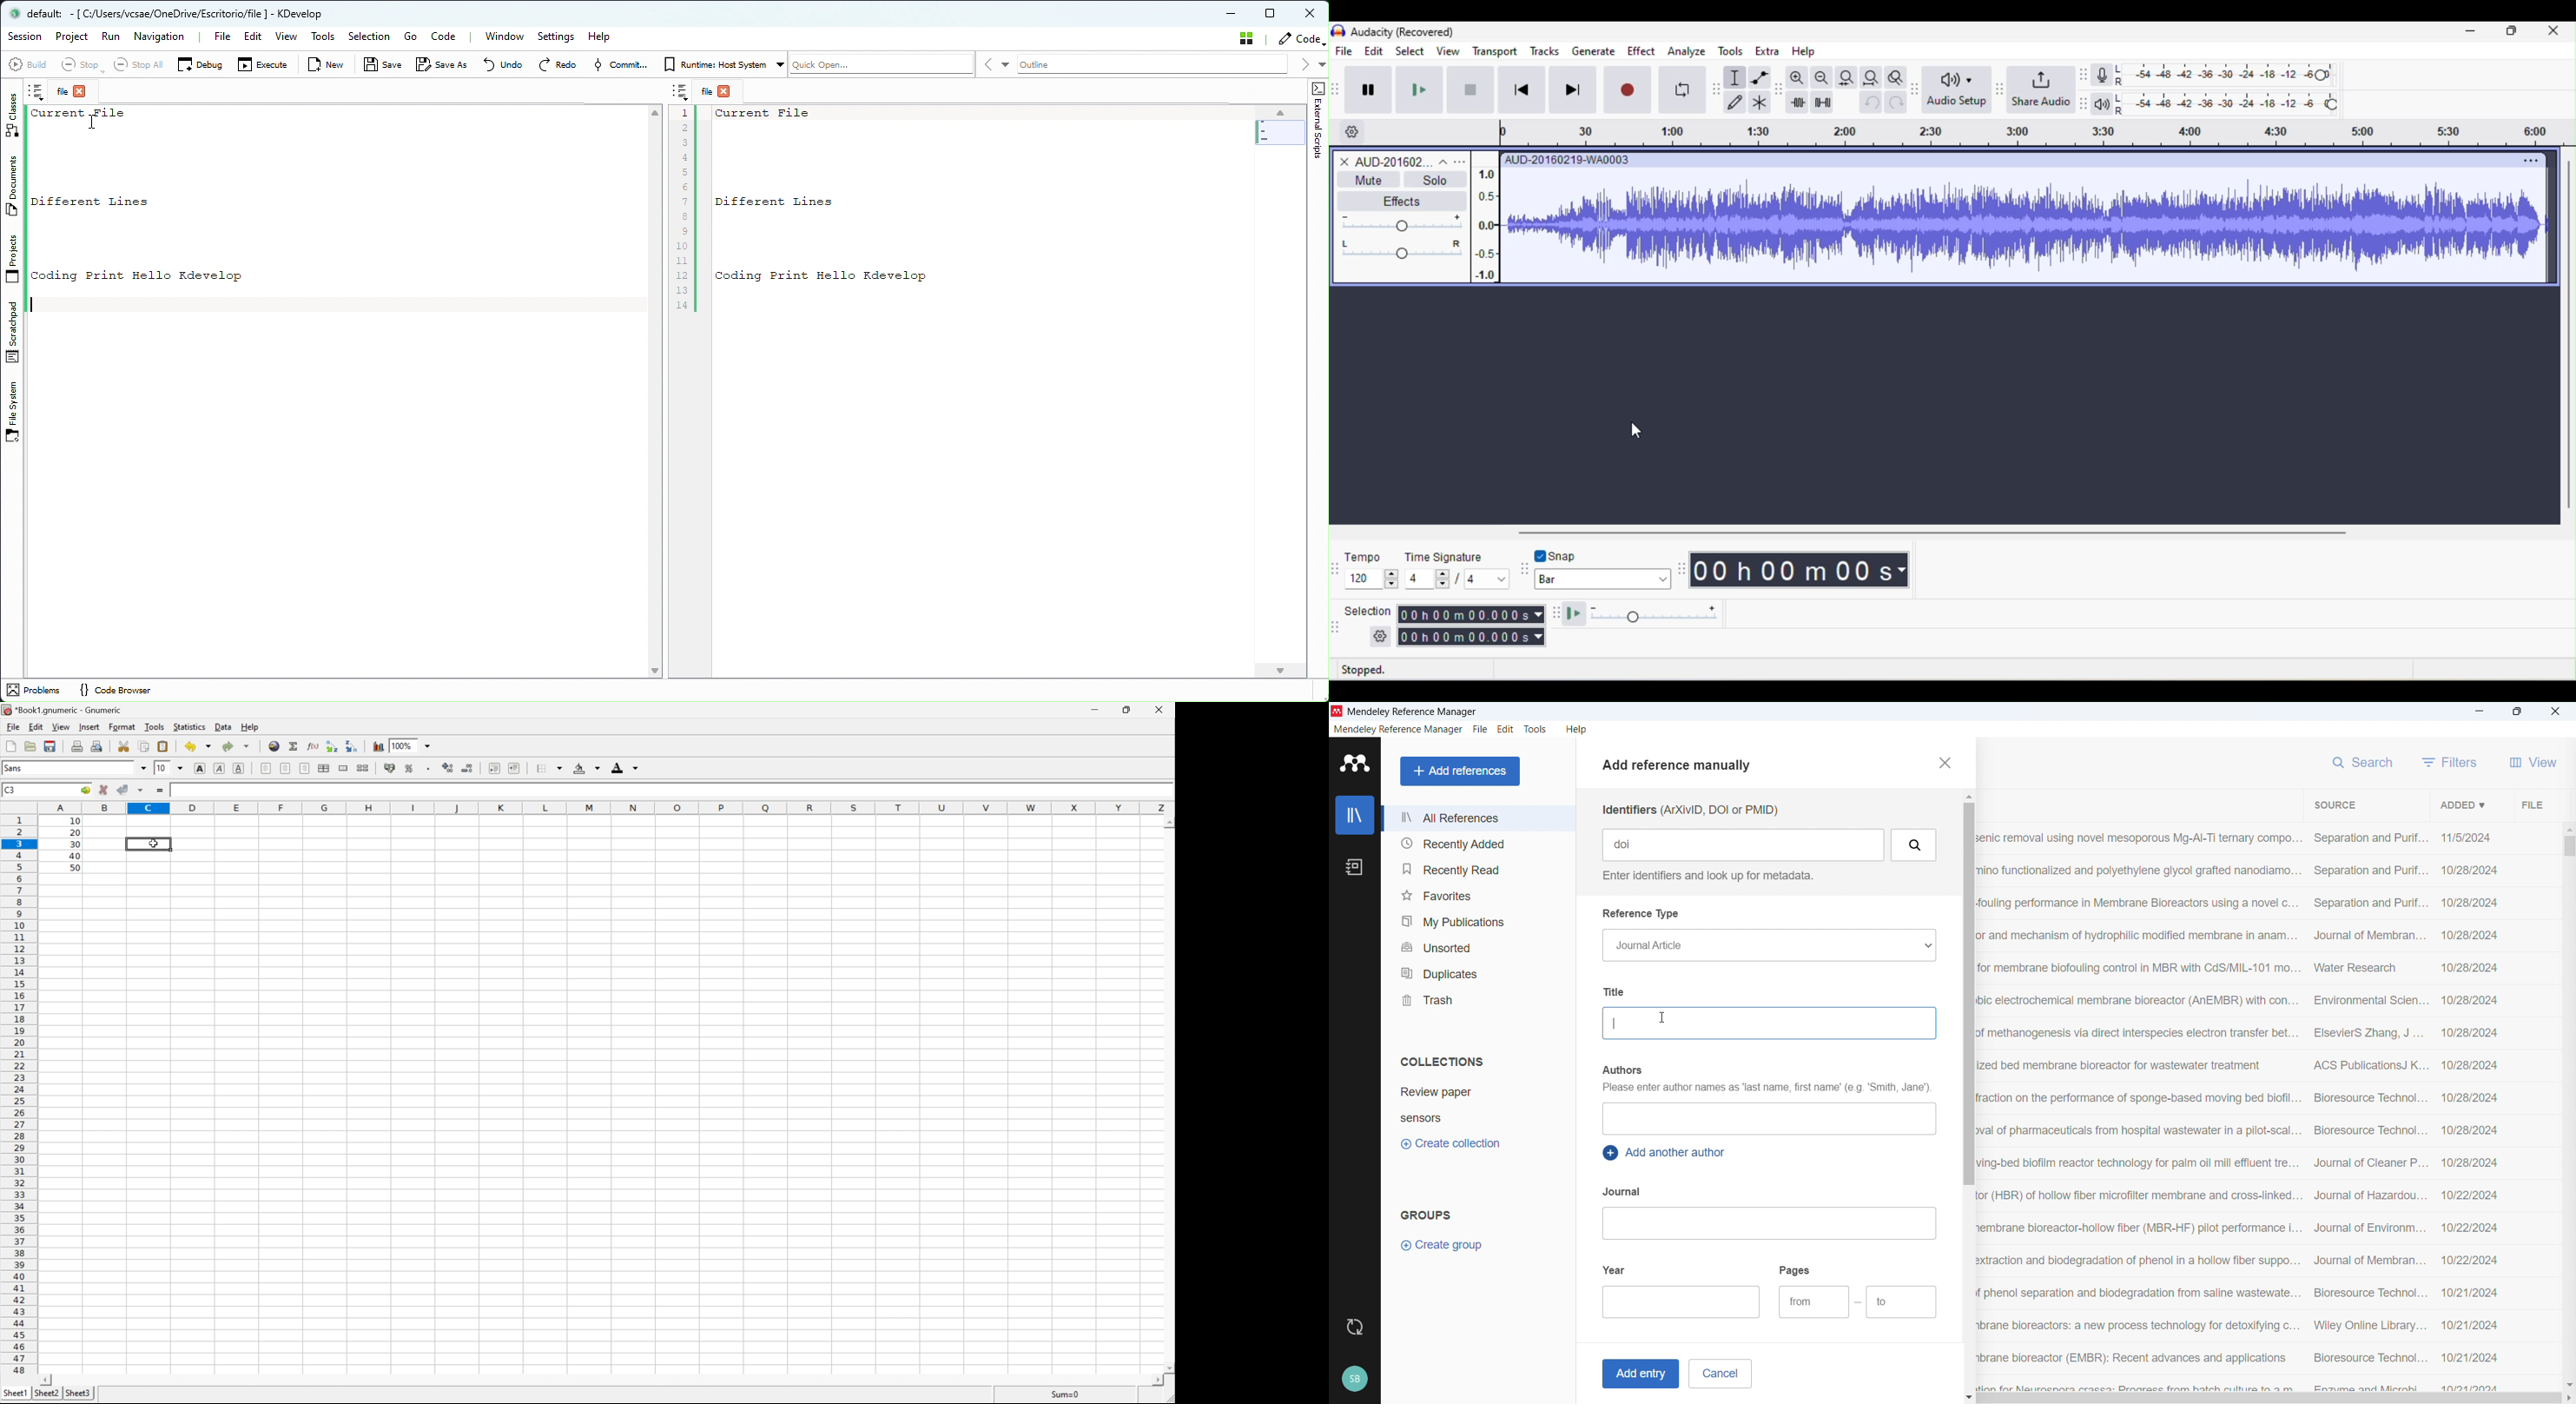  What do you see at coordinates (1124, 709) in the screenshot?
I see `Restore Down` at bounding box center [1124, 709].